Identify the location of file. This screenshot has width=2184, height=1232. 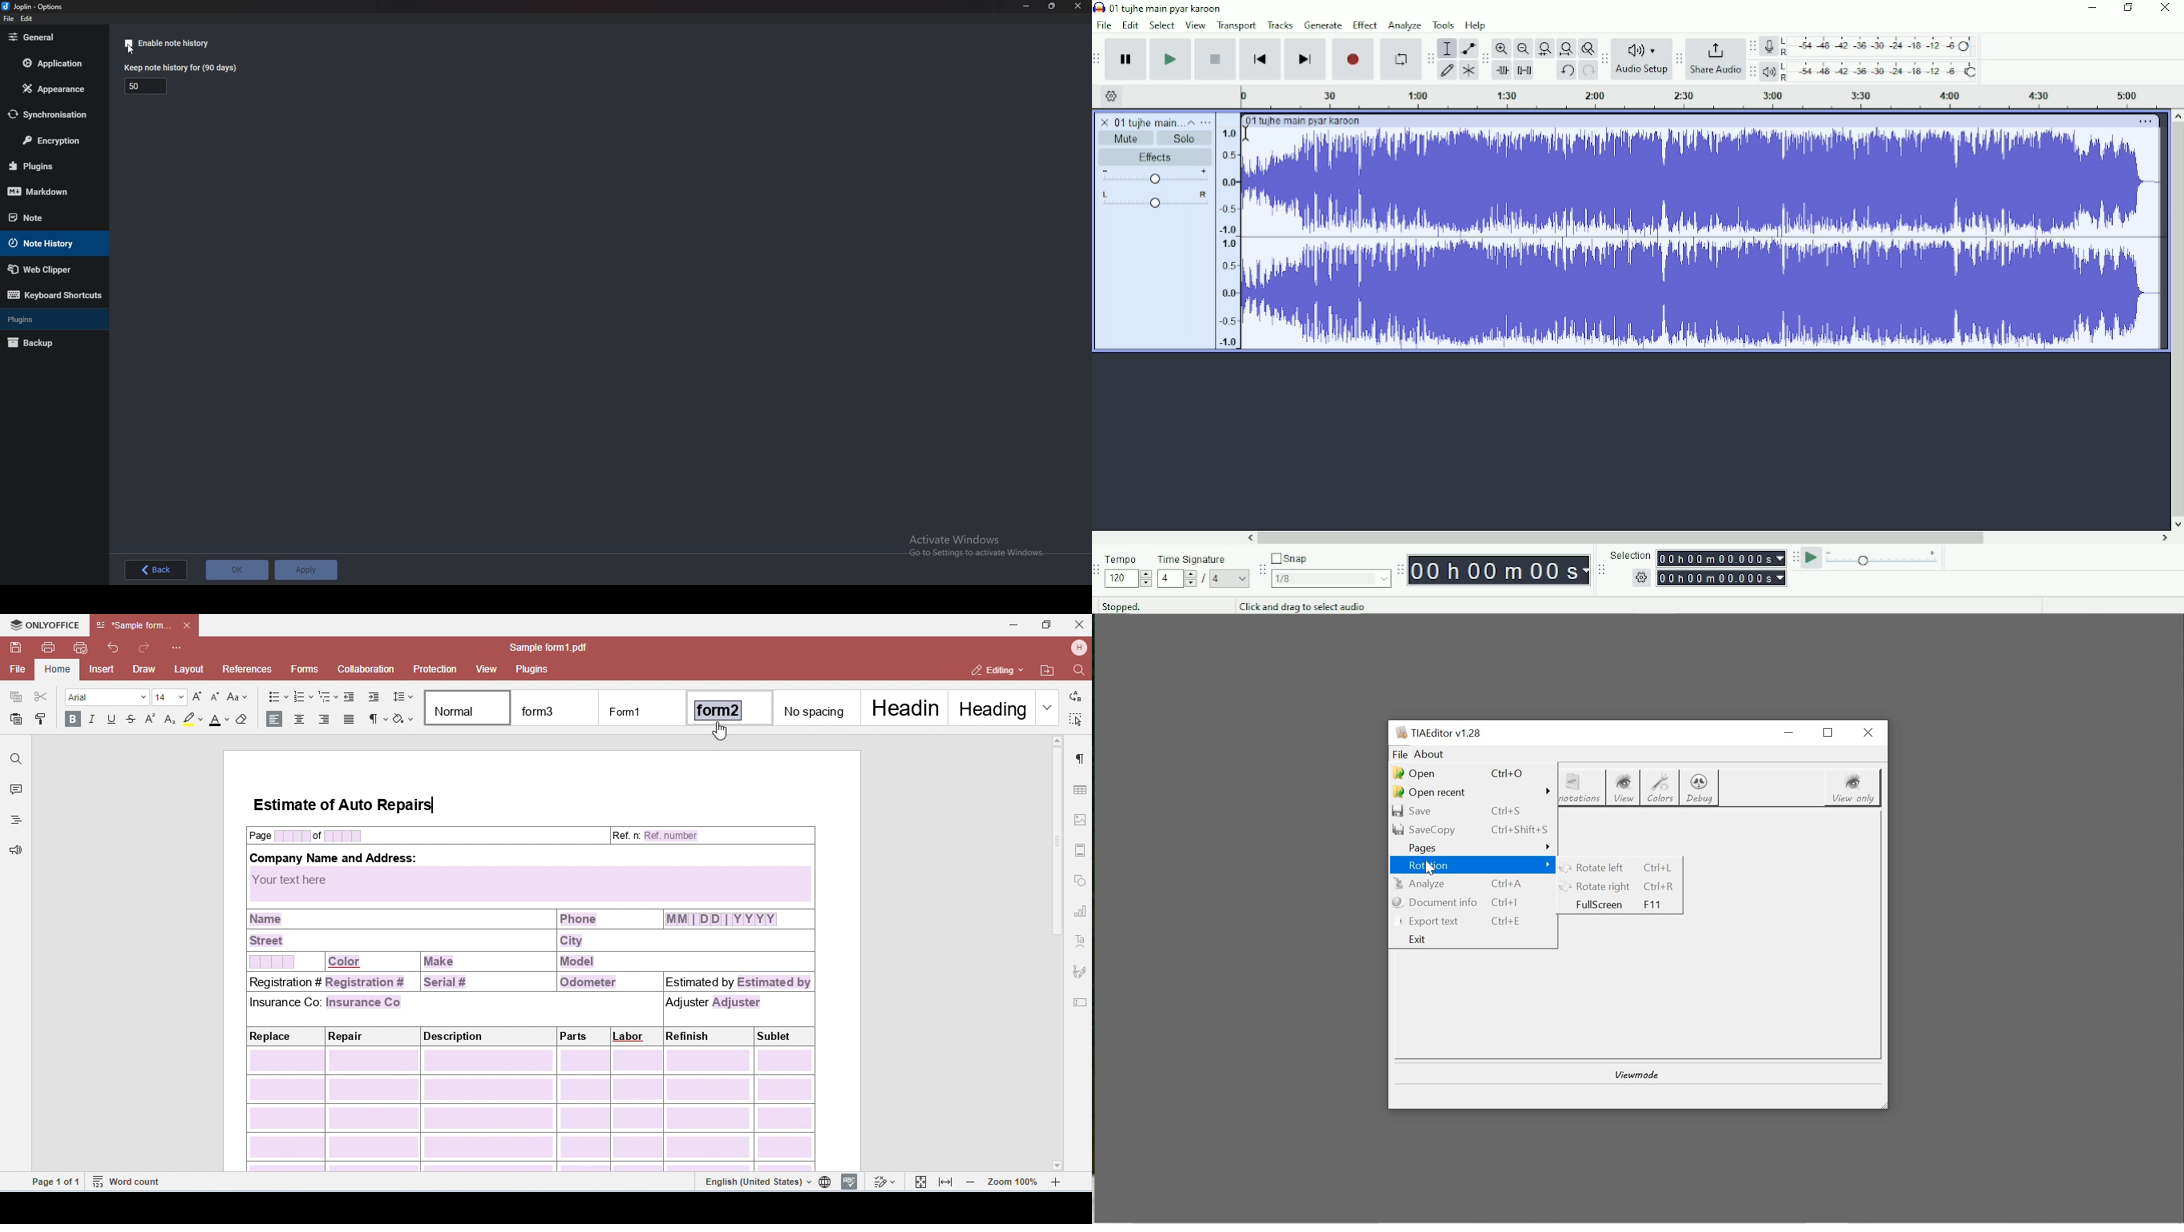
(9, 19).